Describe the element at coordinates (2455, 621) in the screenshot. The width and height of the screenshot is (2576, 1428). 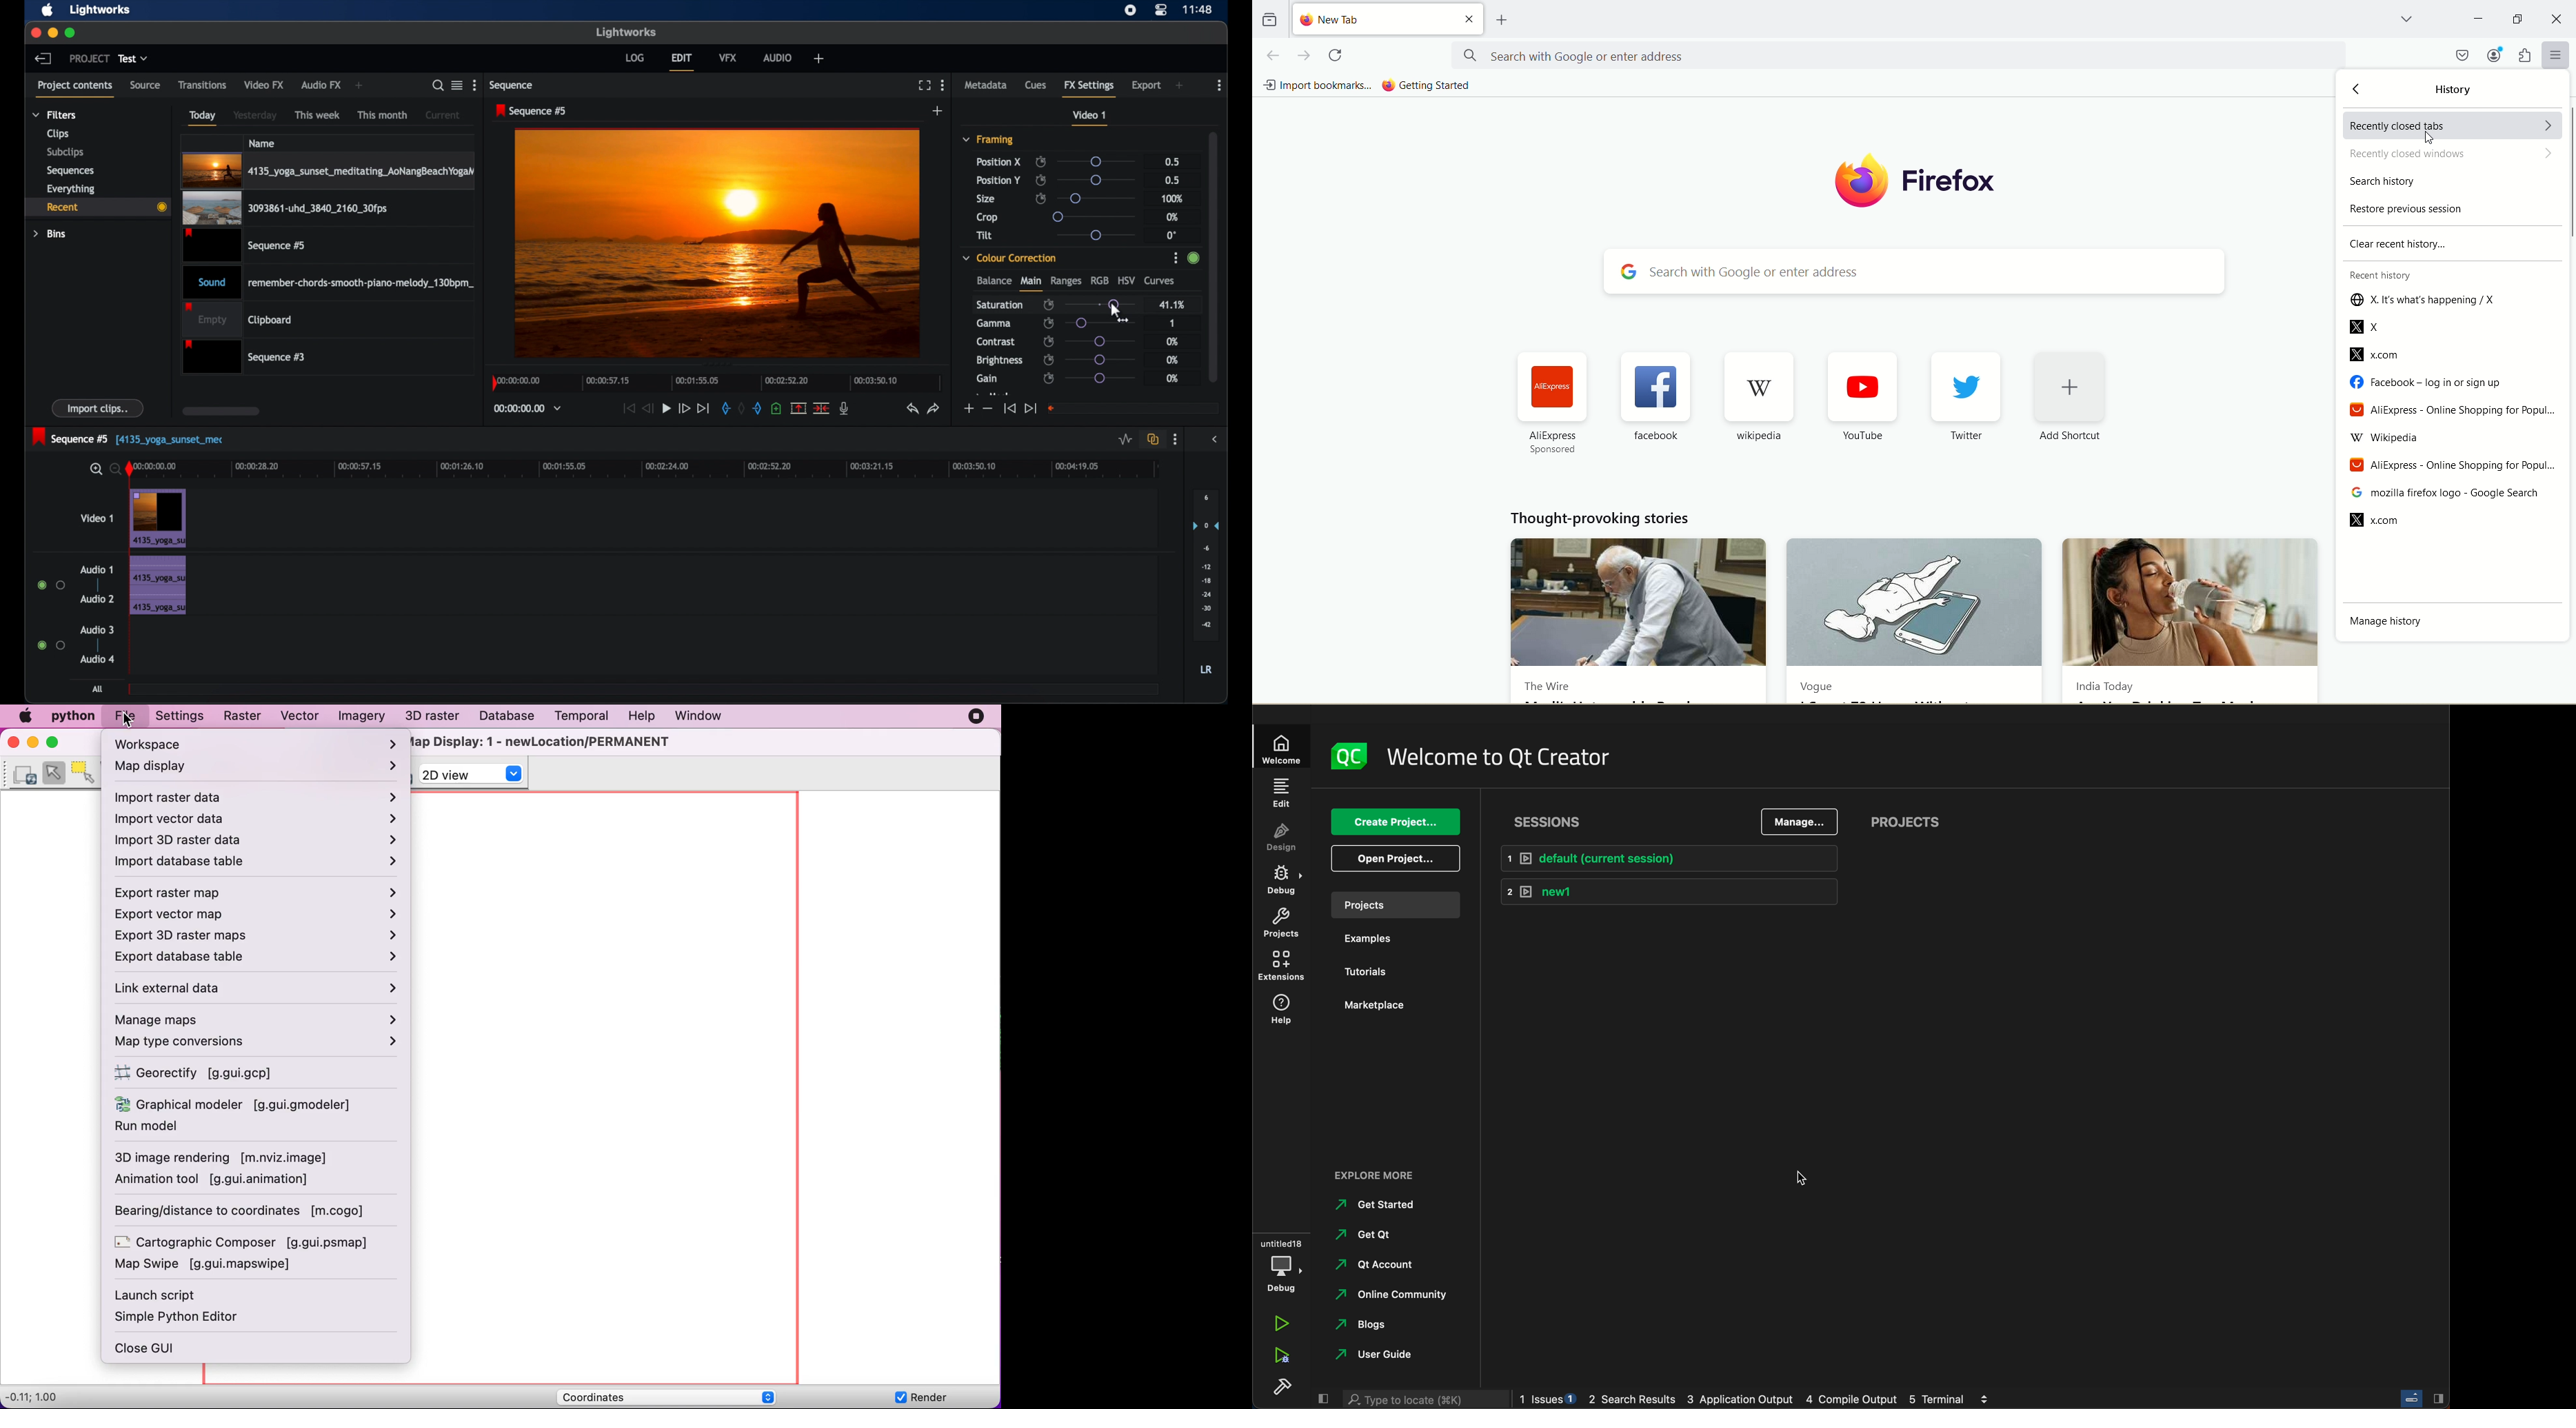
I see `manage history` at that location.